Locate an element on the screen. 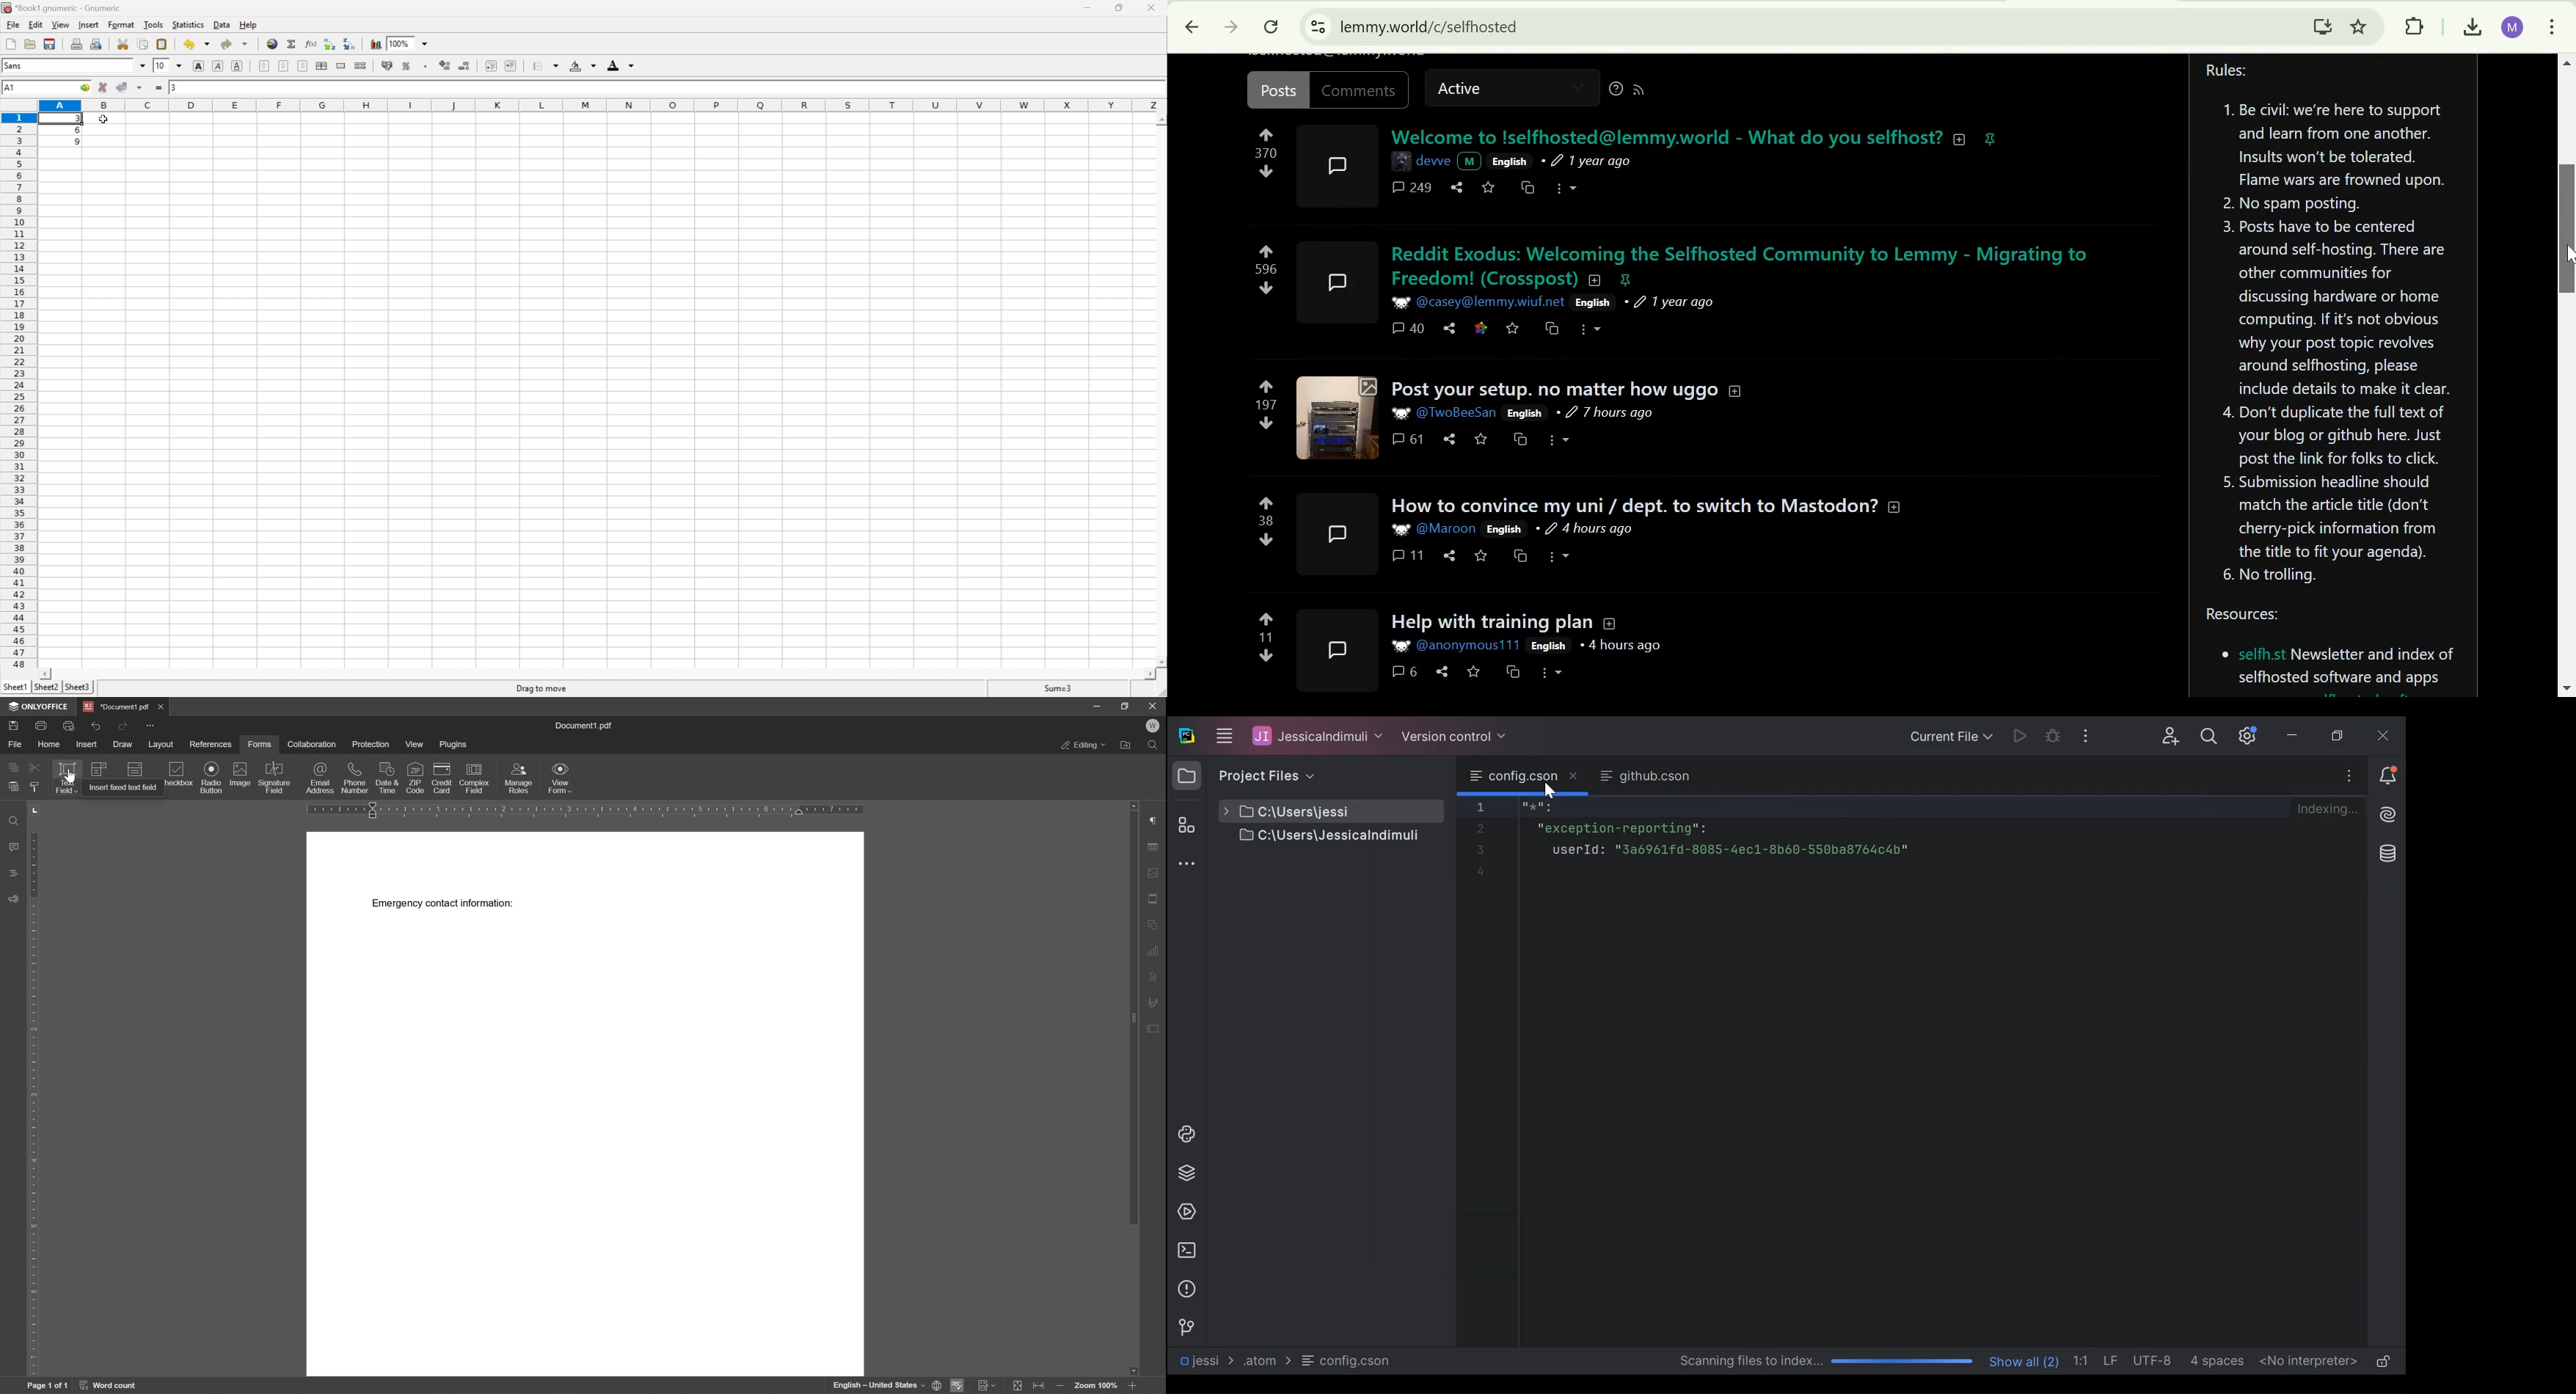 This screenshot has width=2576, height=1400. editing is located at coordinates (1081, 746).